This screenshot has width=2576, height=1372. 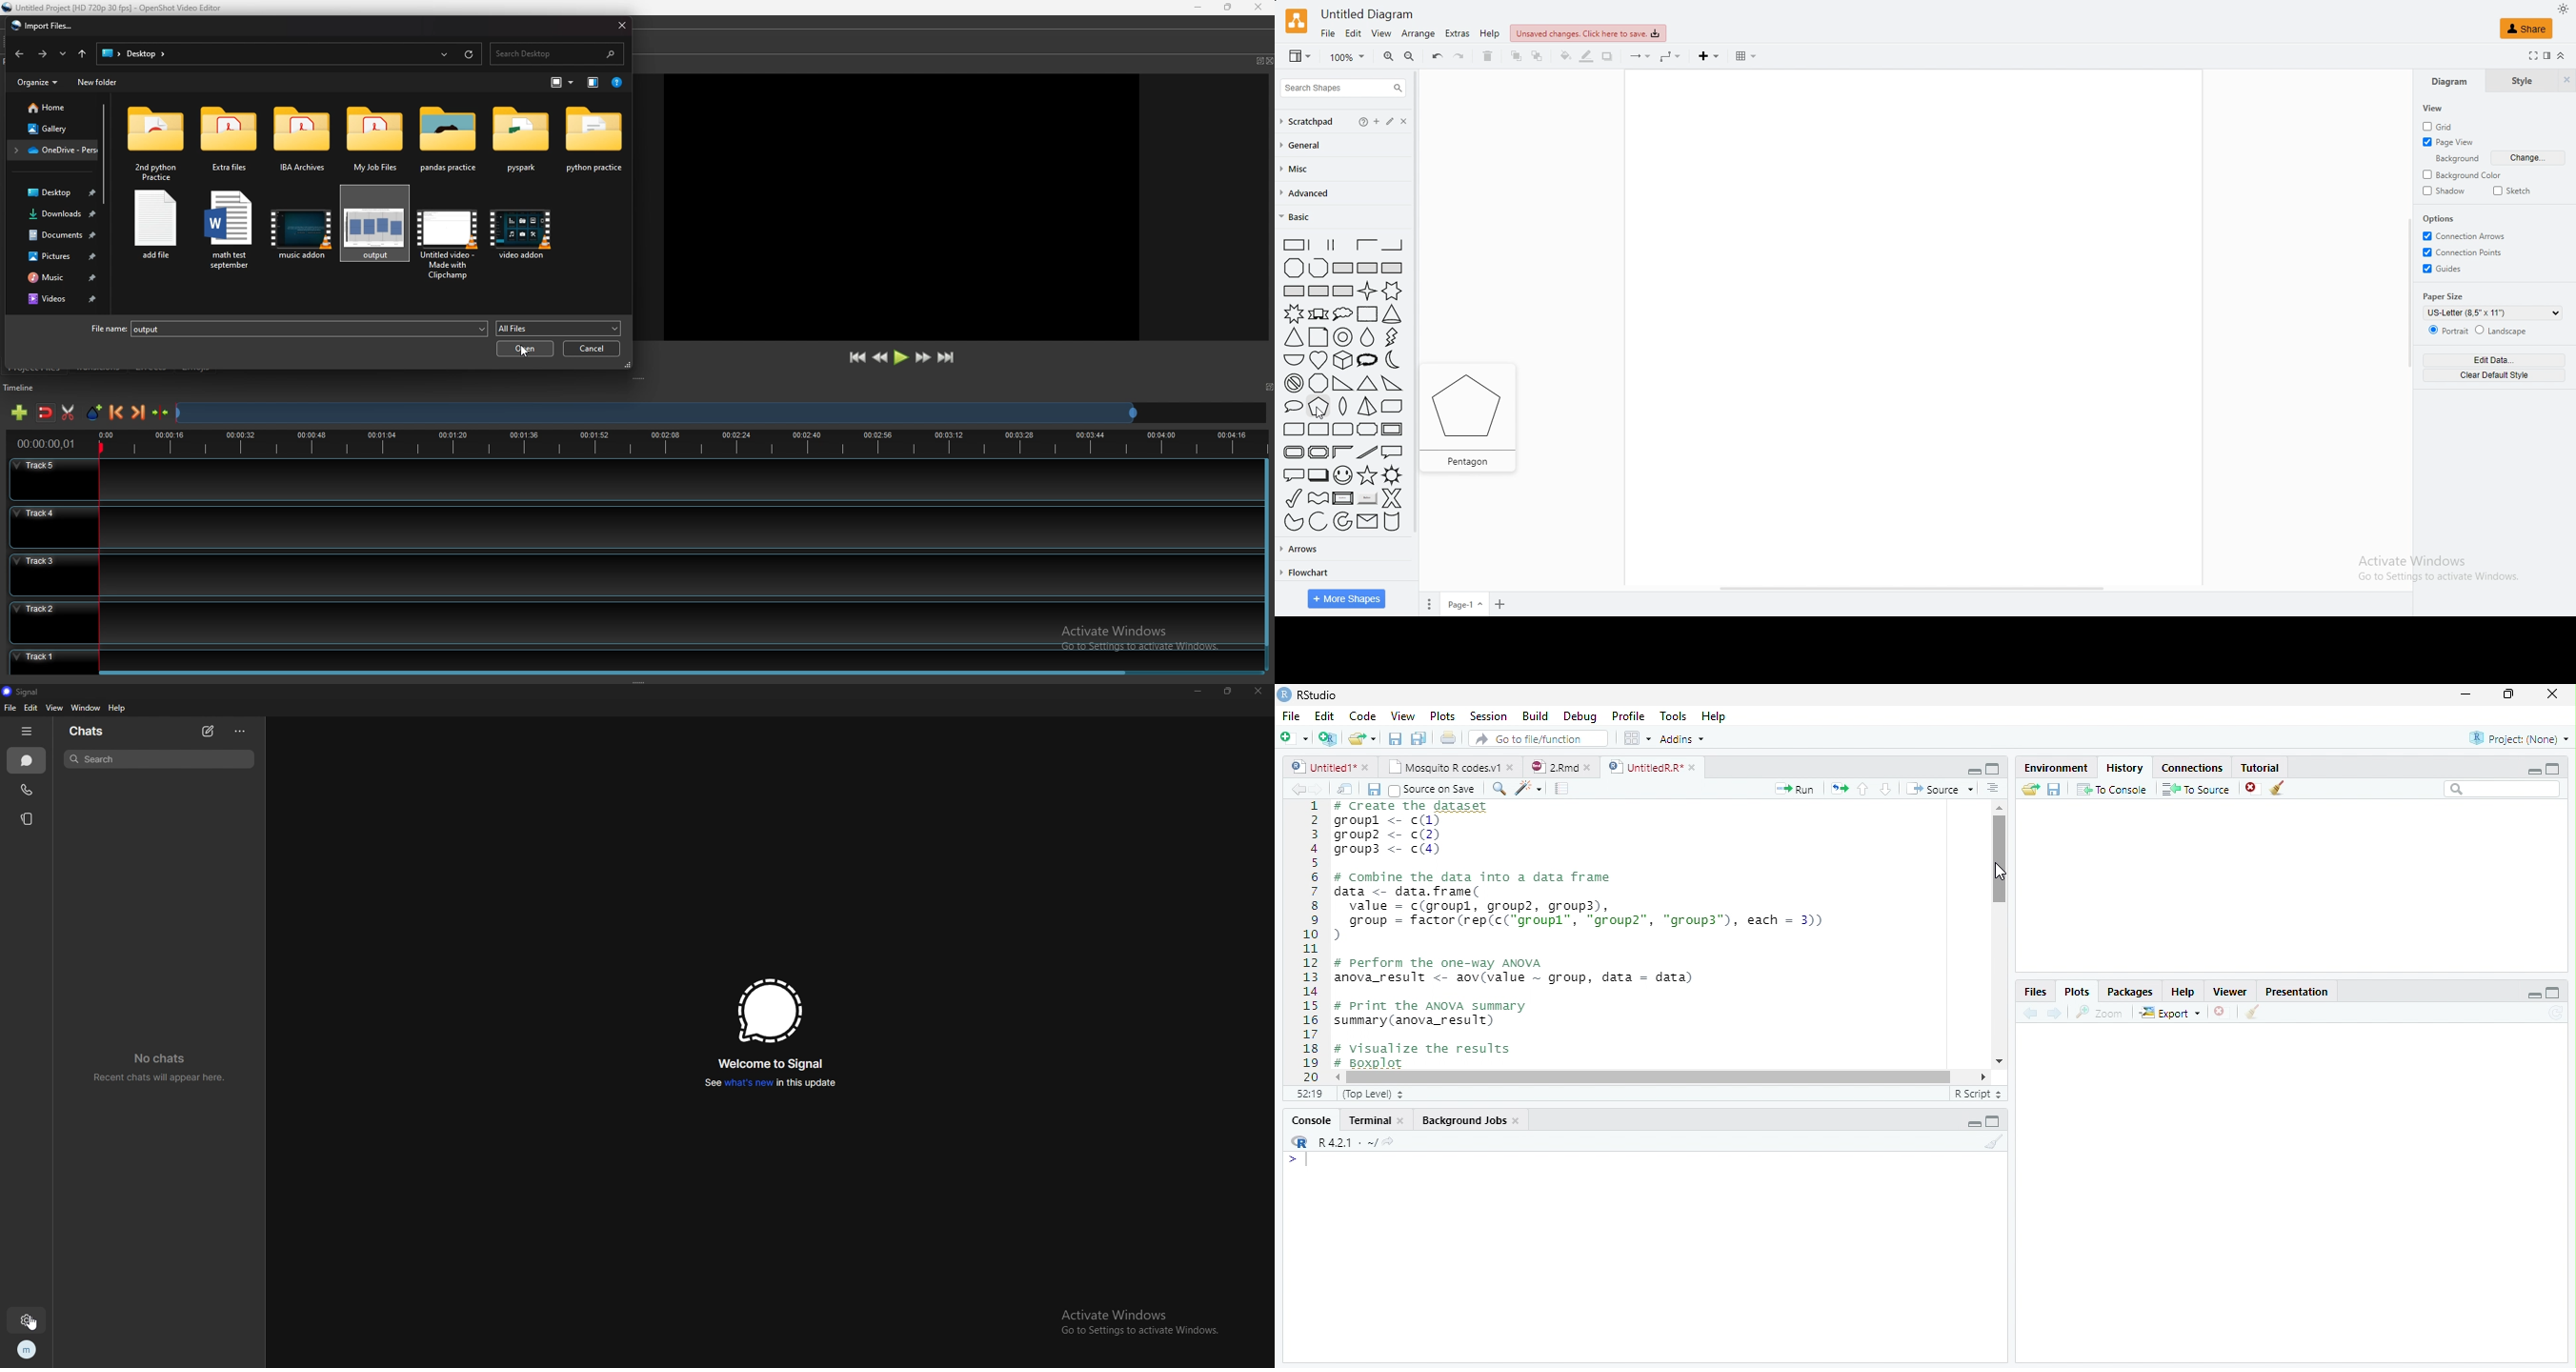 I want to click on History, so click(x=2125, y=767).